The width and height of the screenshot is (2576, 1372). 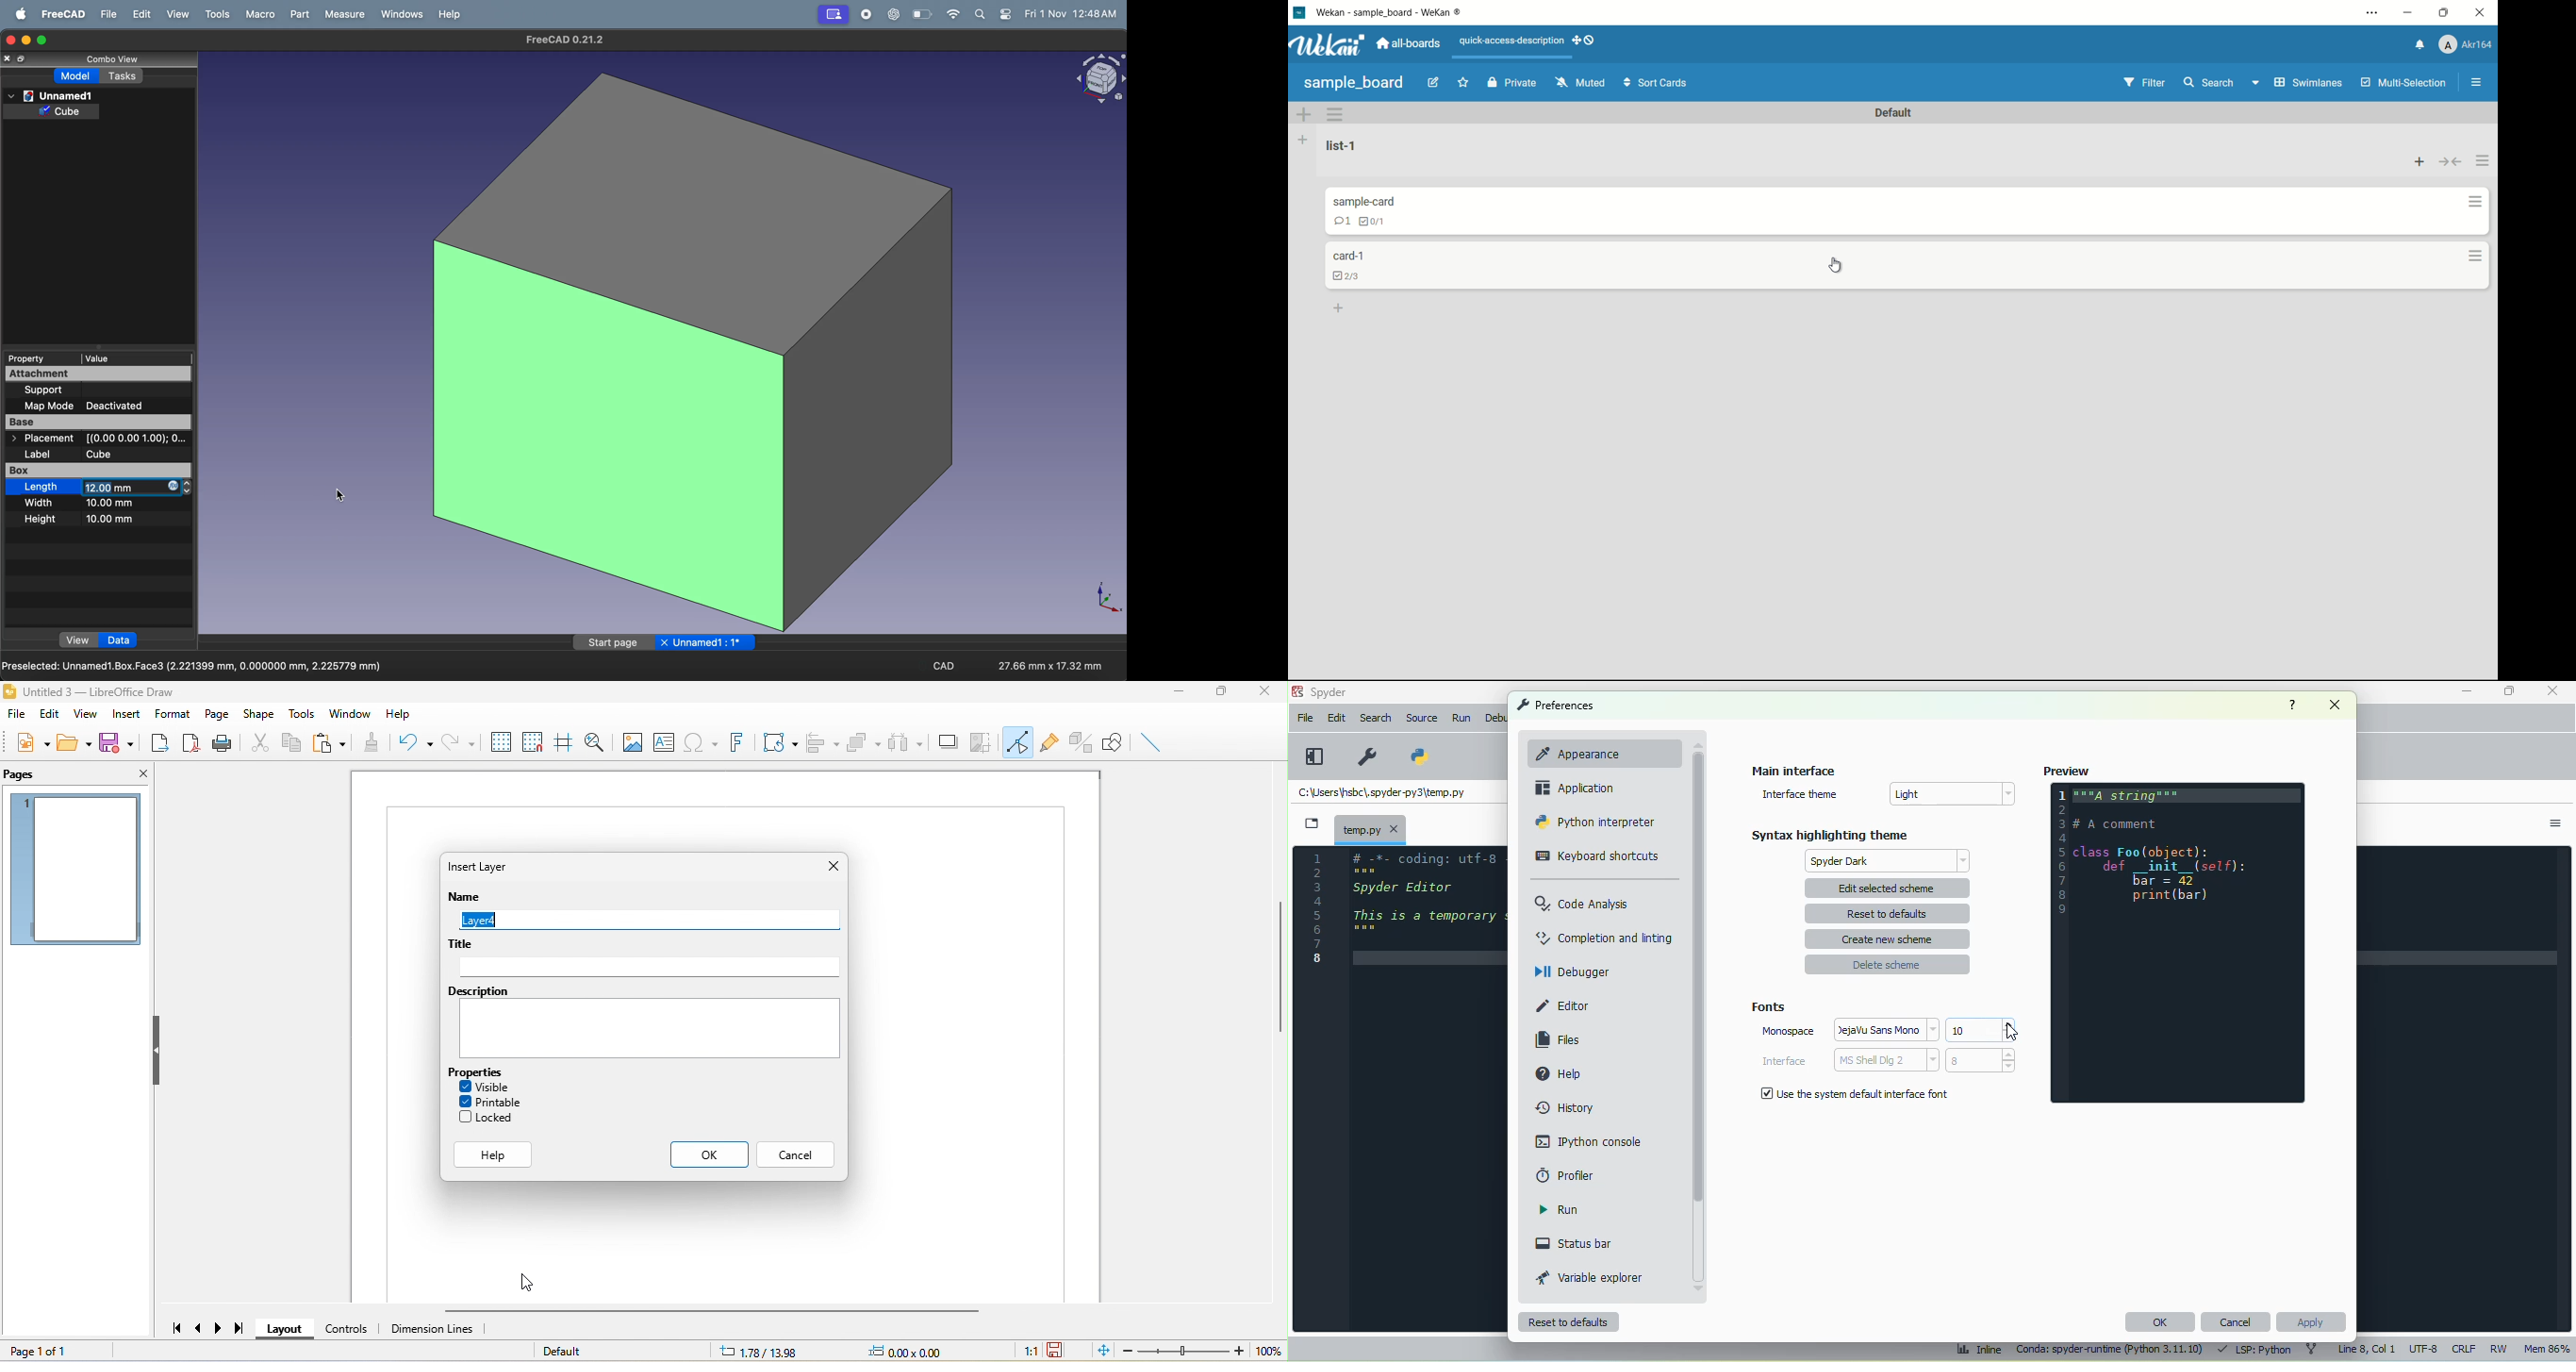 I want to click on show draw function, so click(x=1115, y=742).